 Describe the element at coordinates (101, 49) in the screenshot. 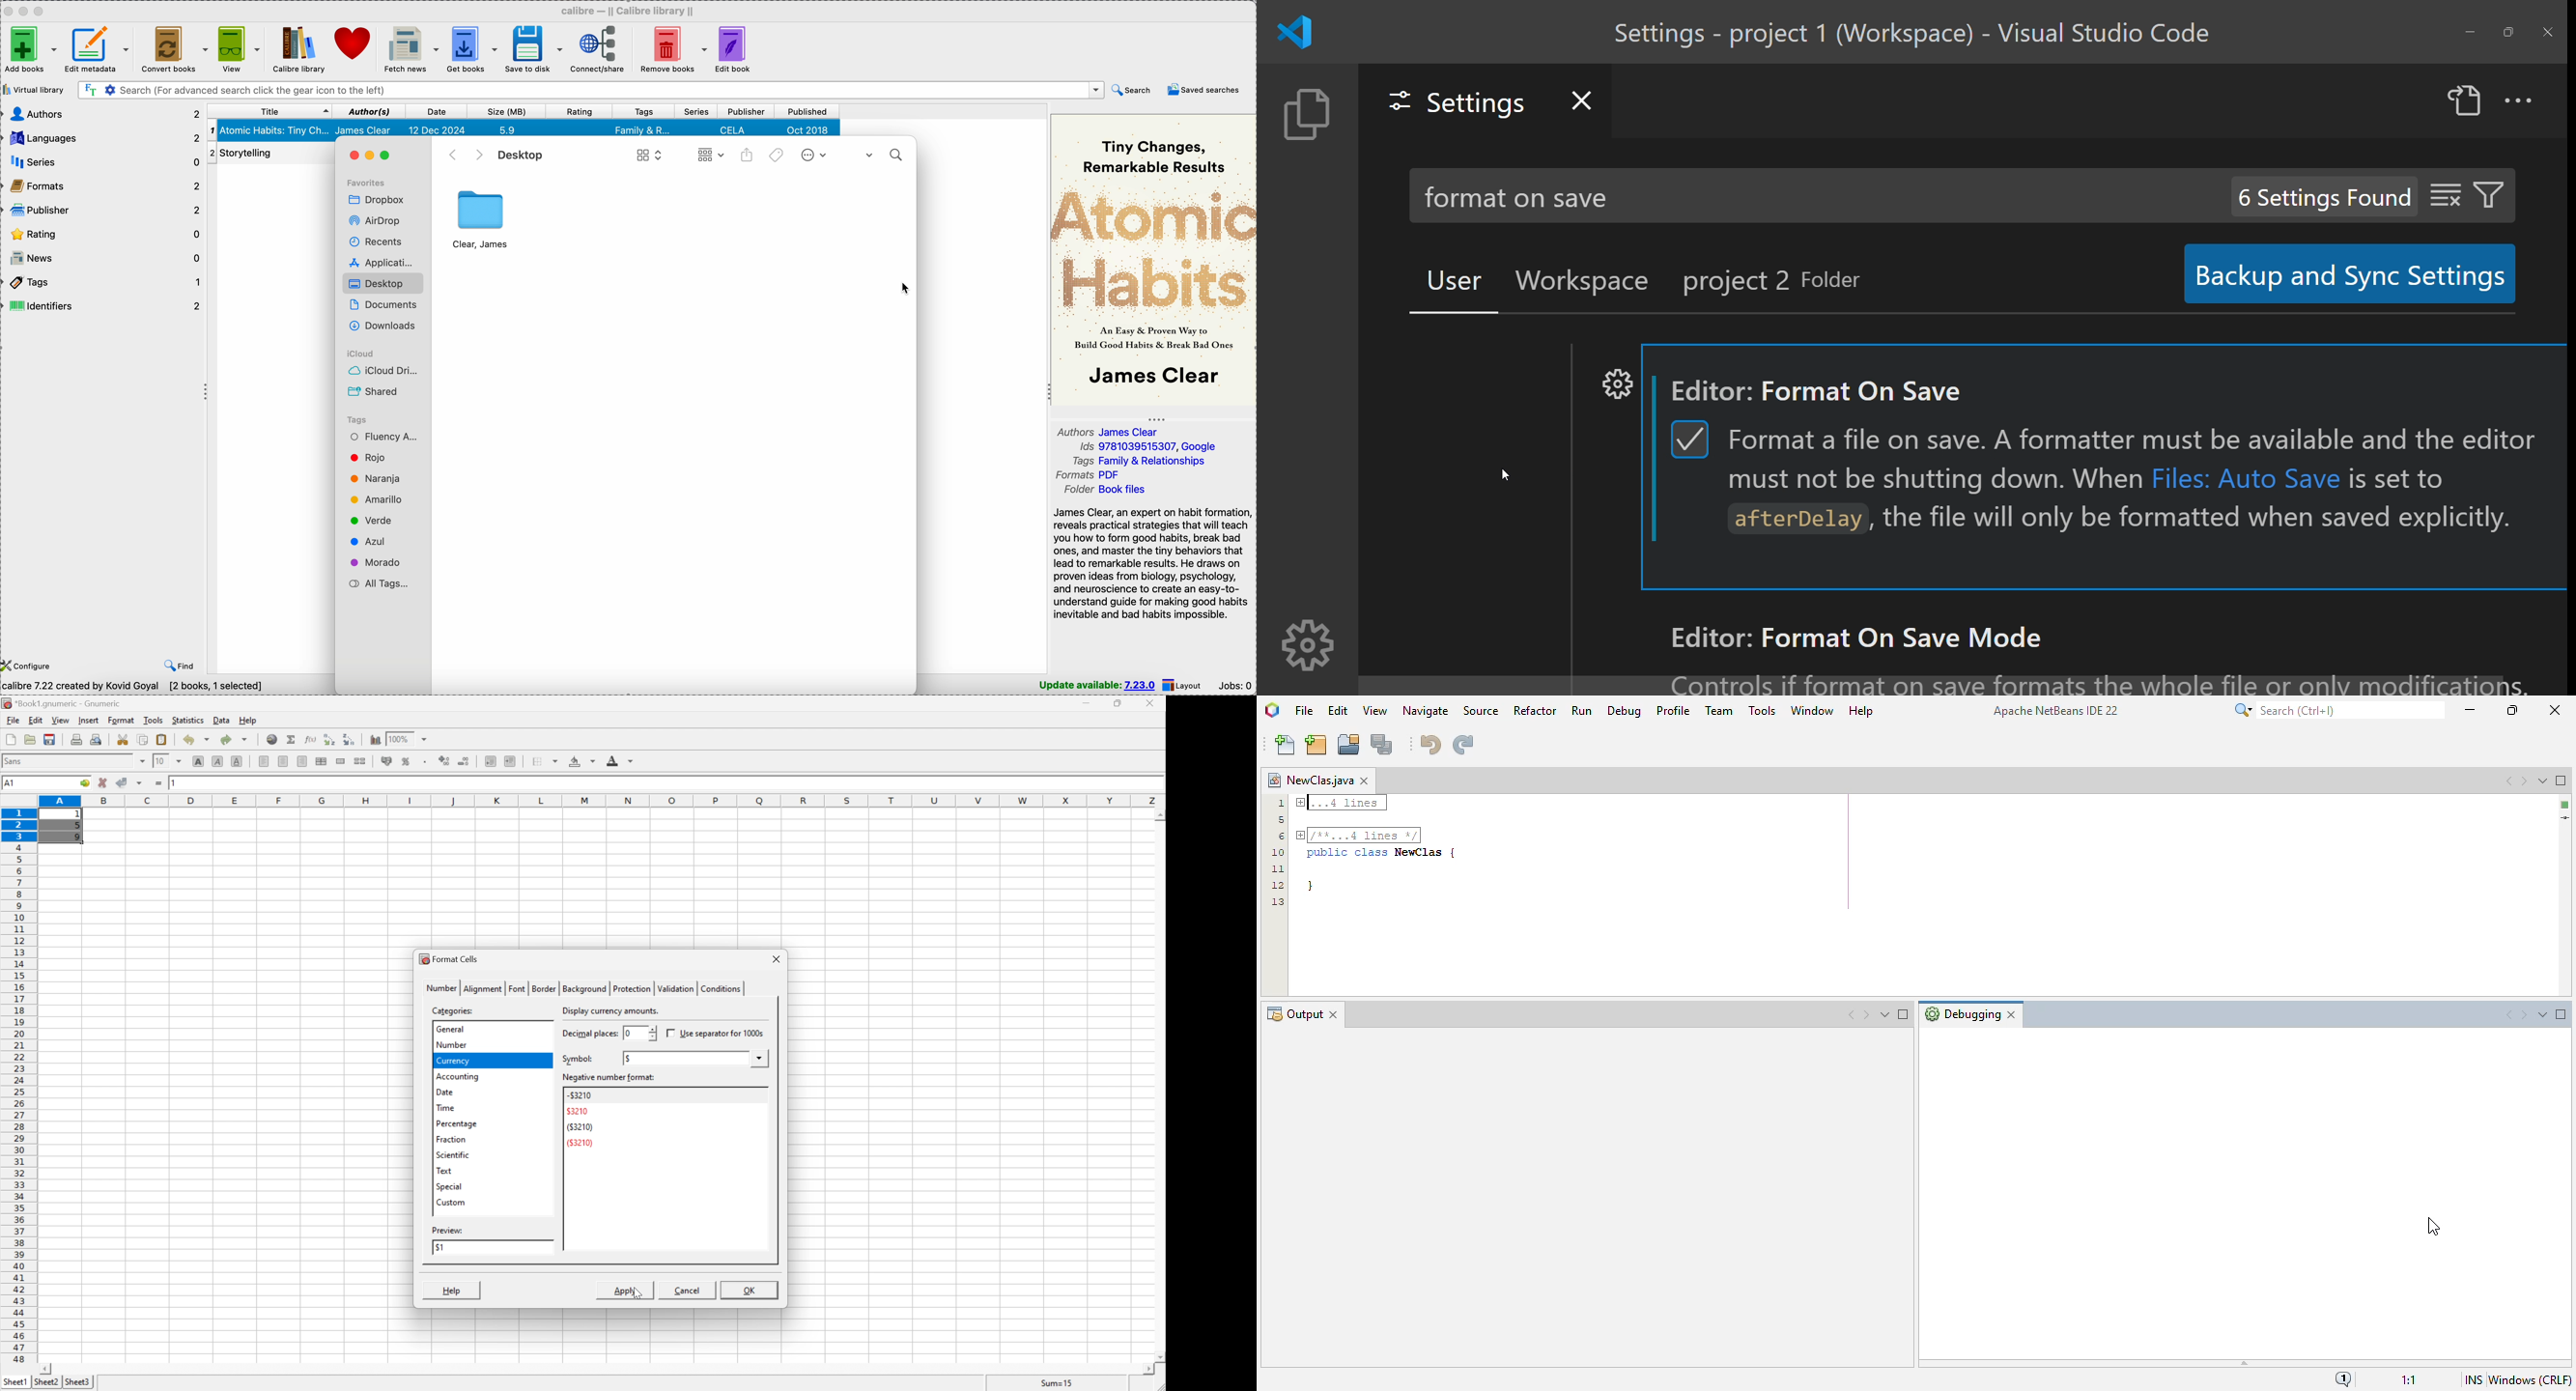

I see `edit metadata` at that location.